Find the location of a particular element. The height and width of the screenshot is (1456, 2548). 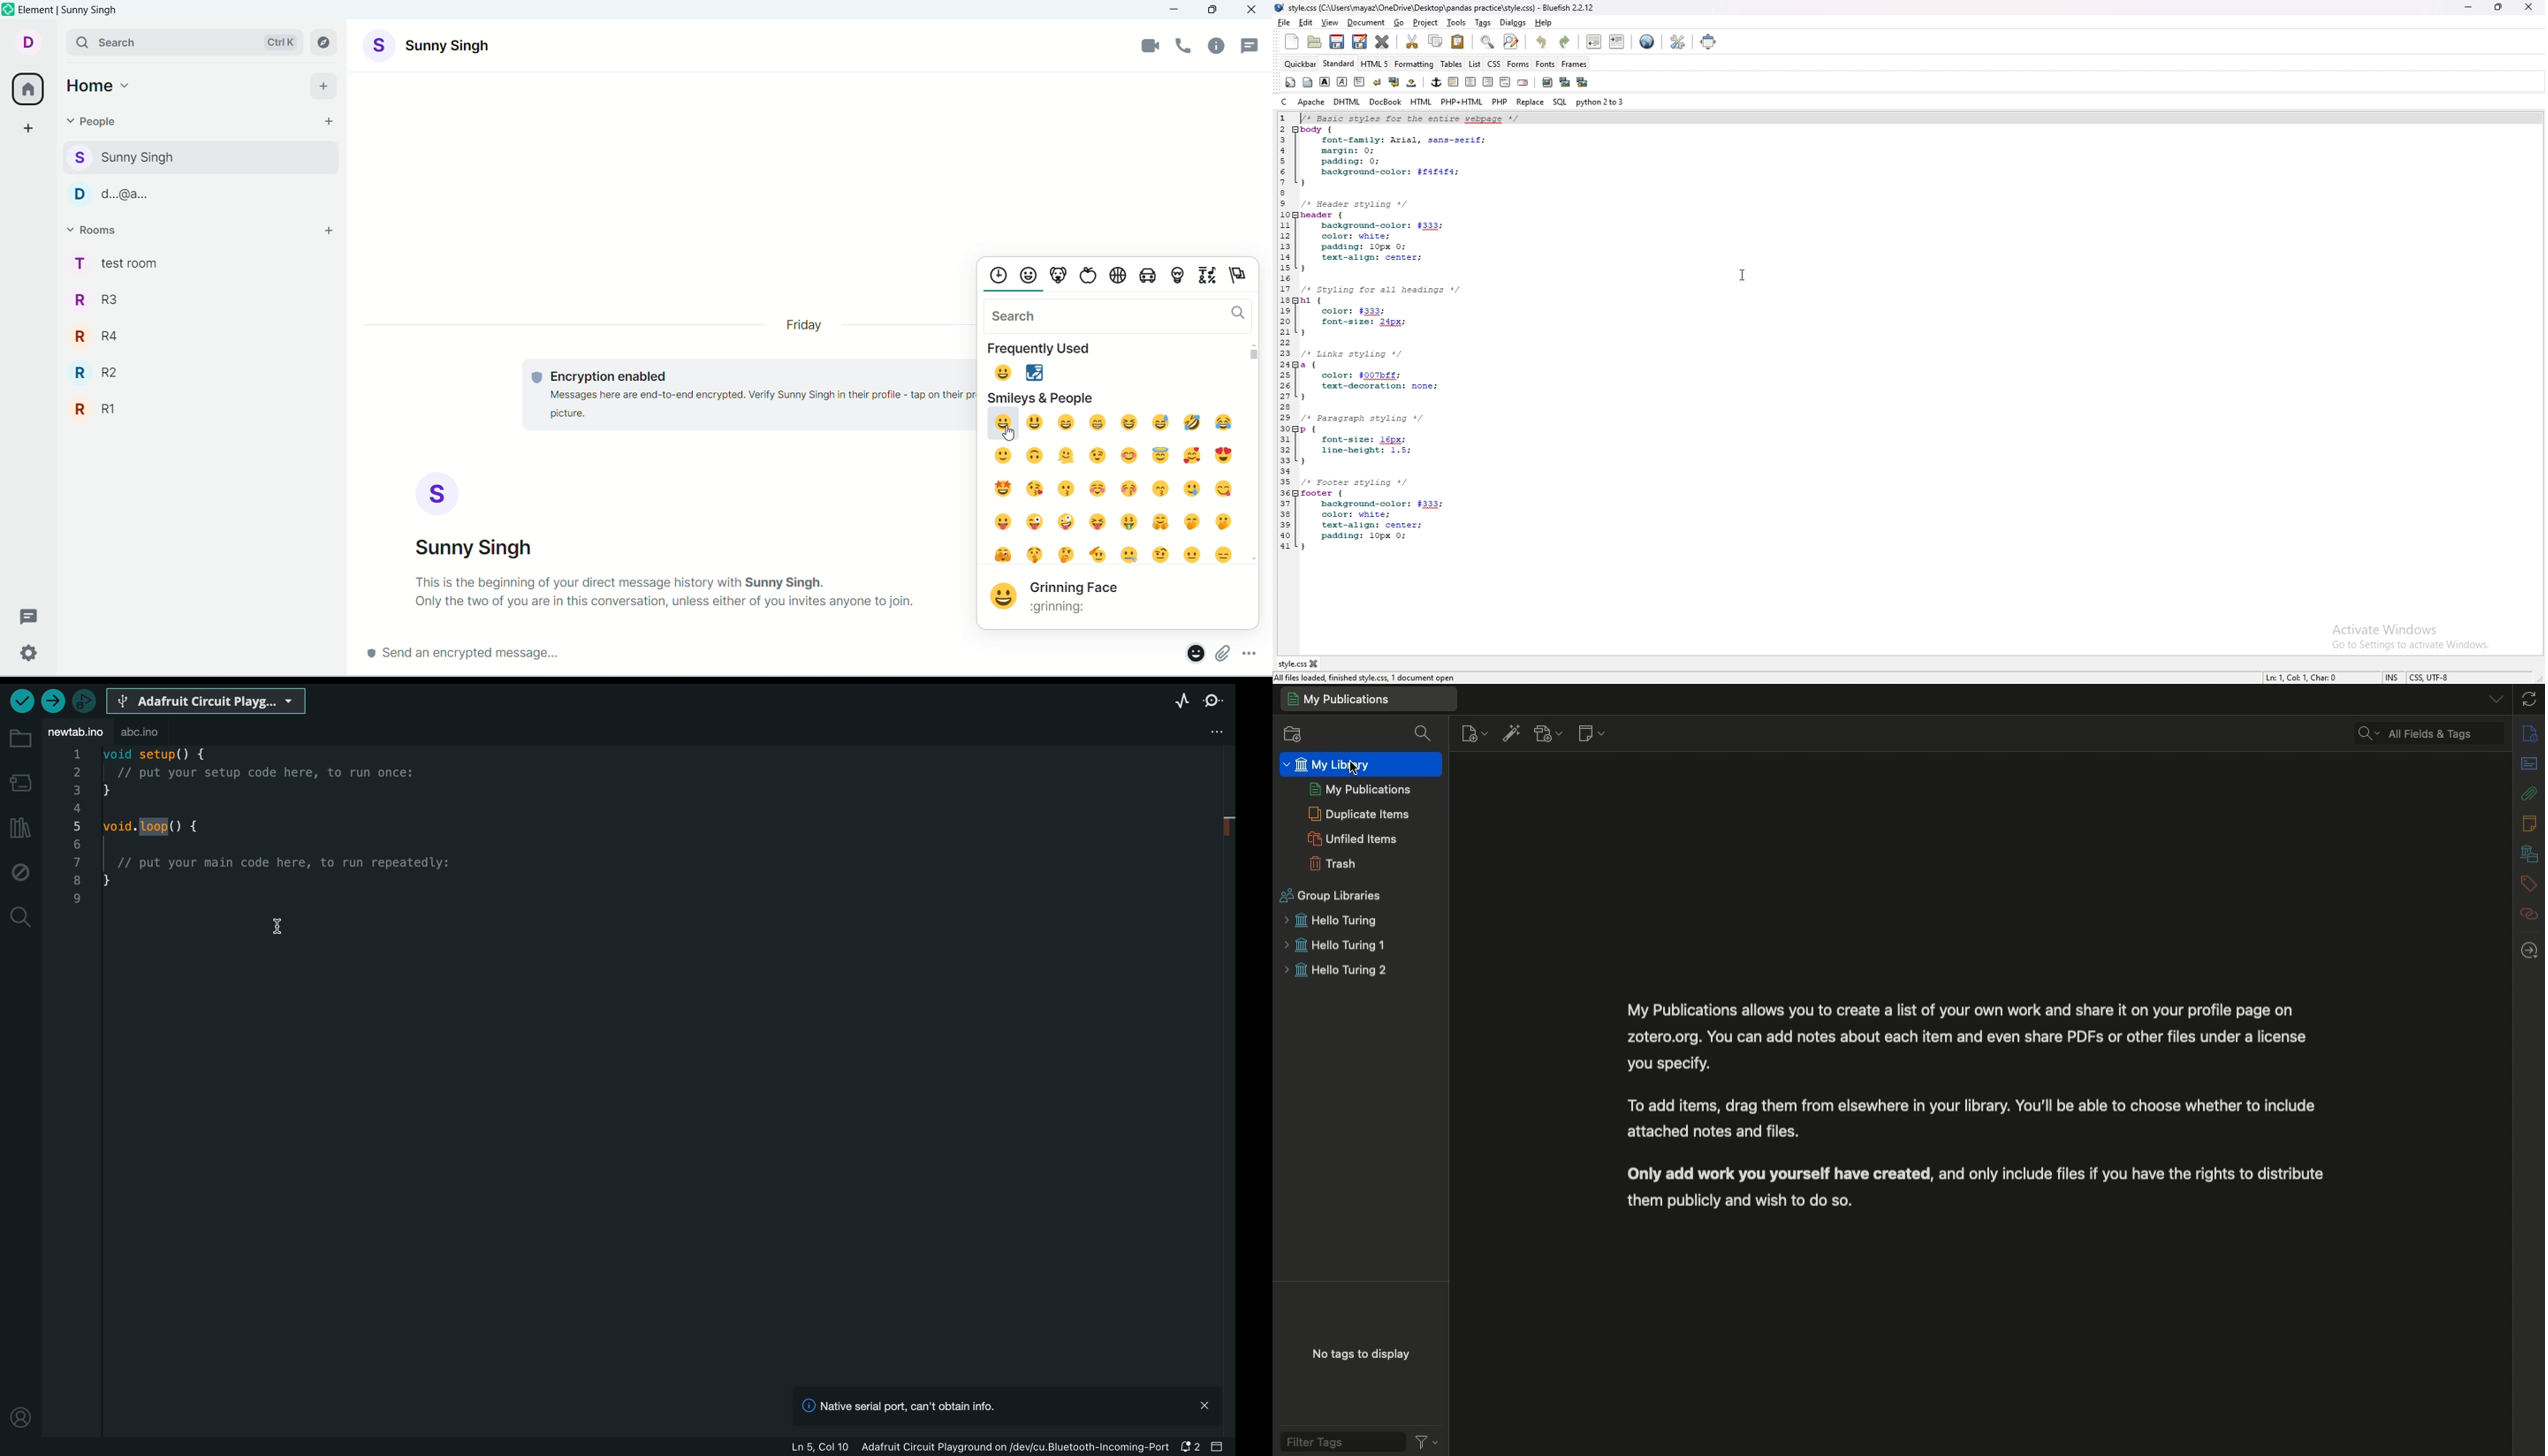

create a space is located at coordinates (29, 130).